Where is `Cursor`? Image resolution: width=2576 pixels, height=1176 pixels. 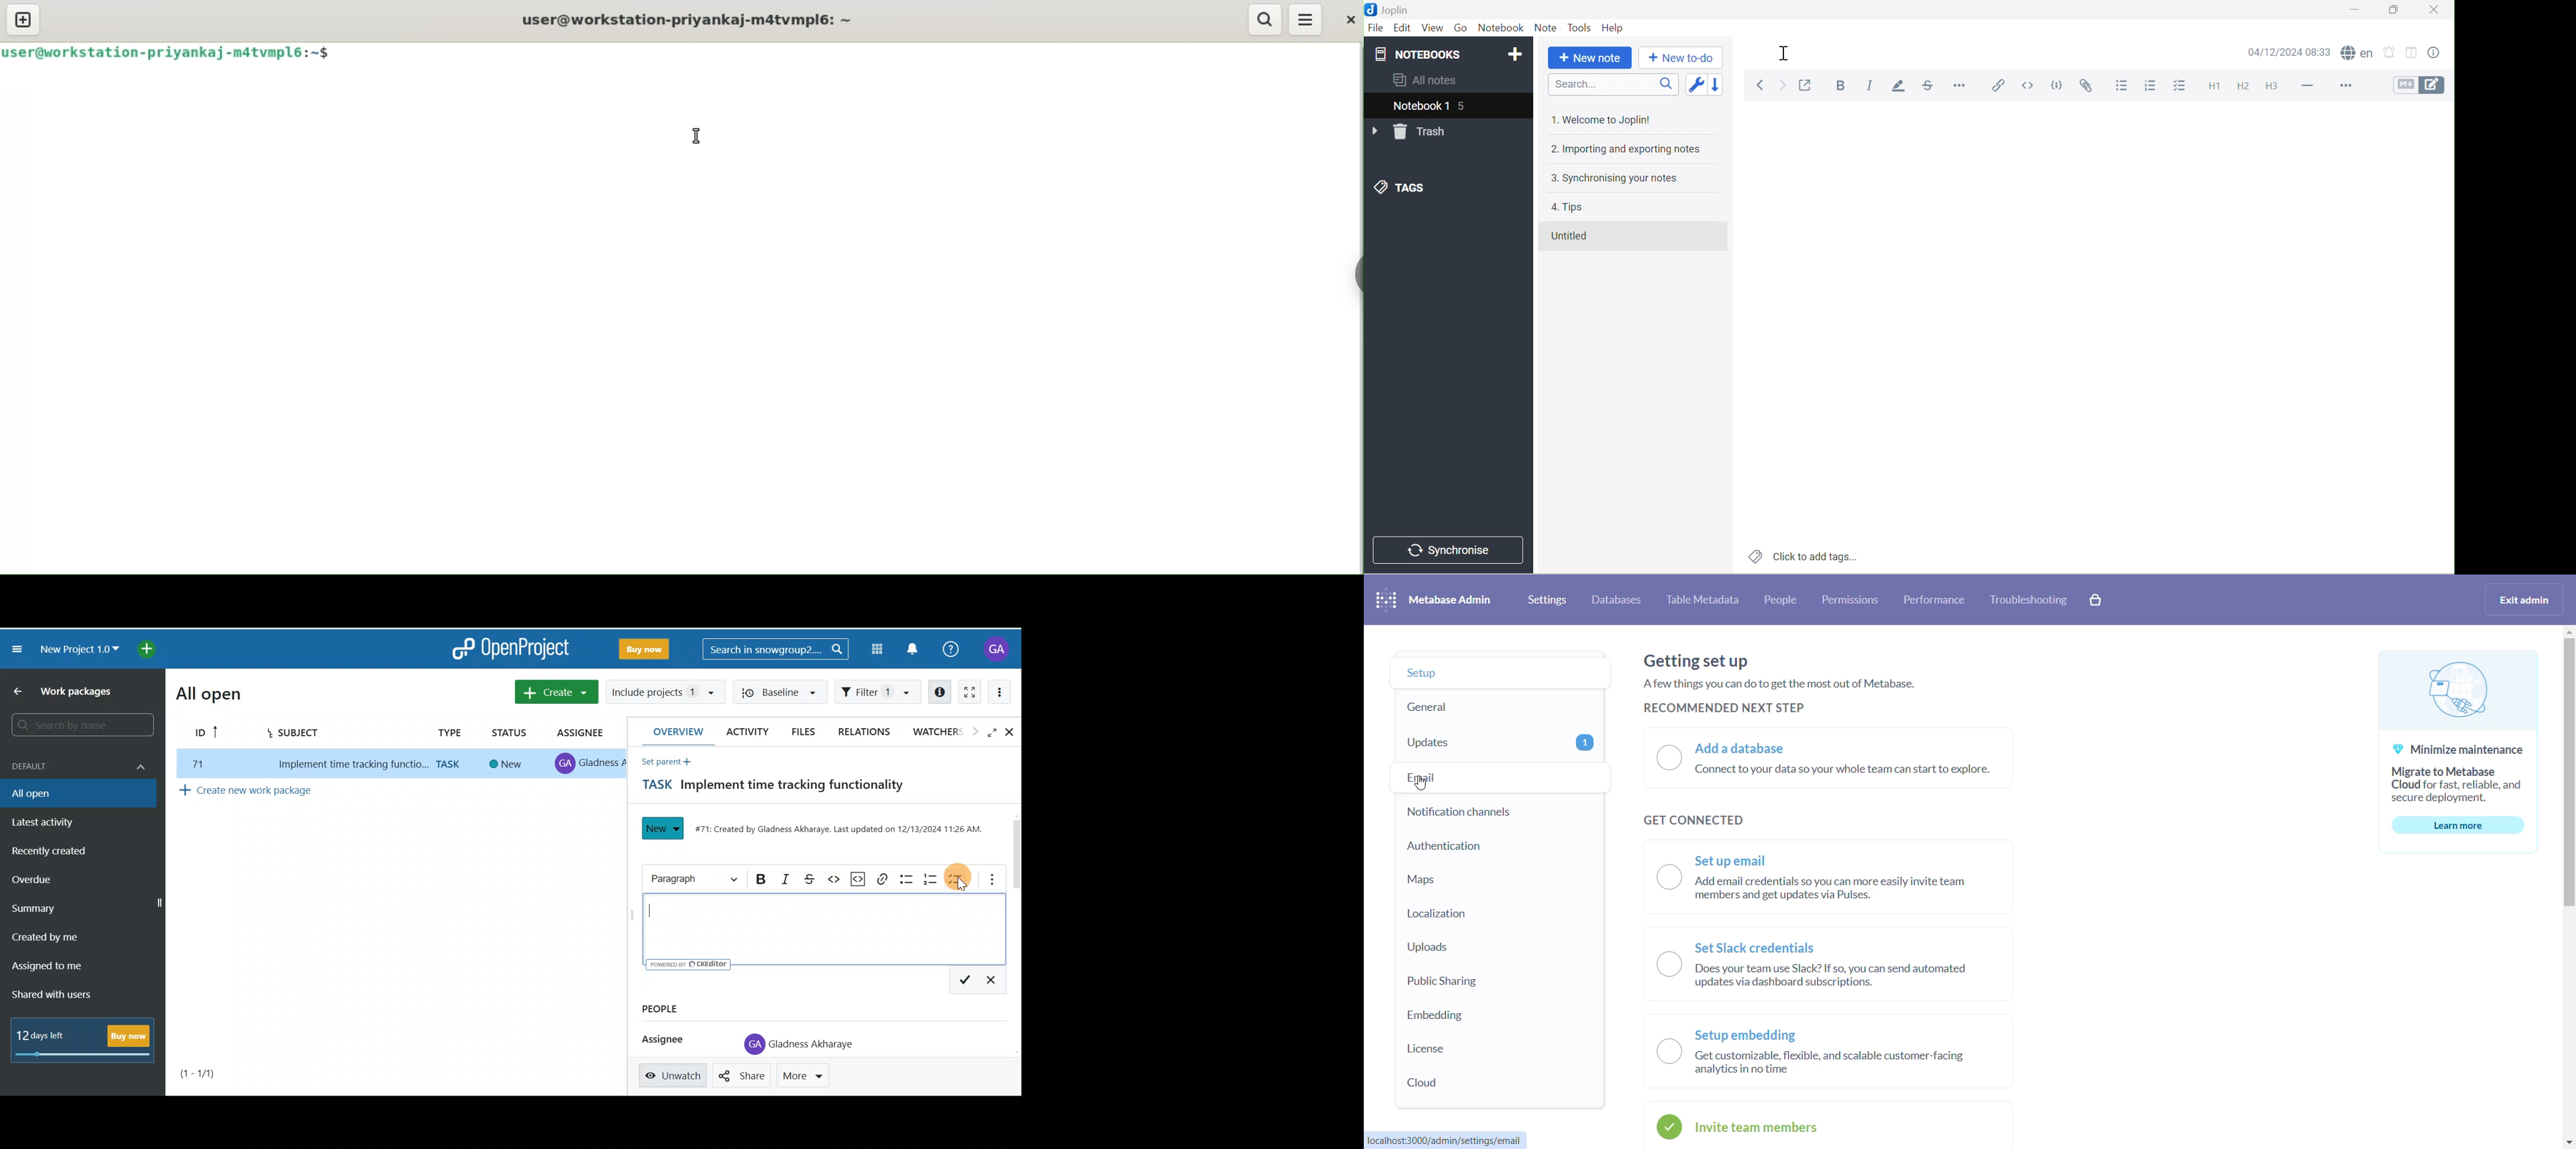 Cursor is located at coordinates (1785, 53).